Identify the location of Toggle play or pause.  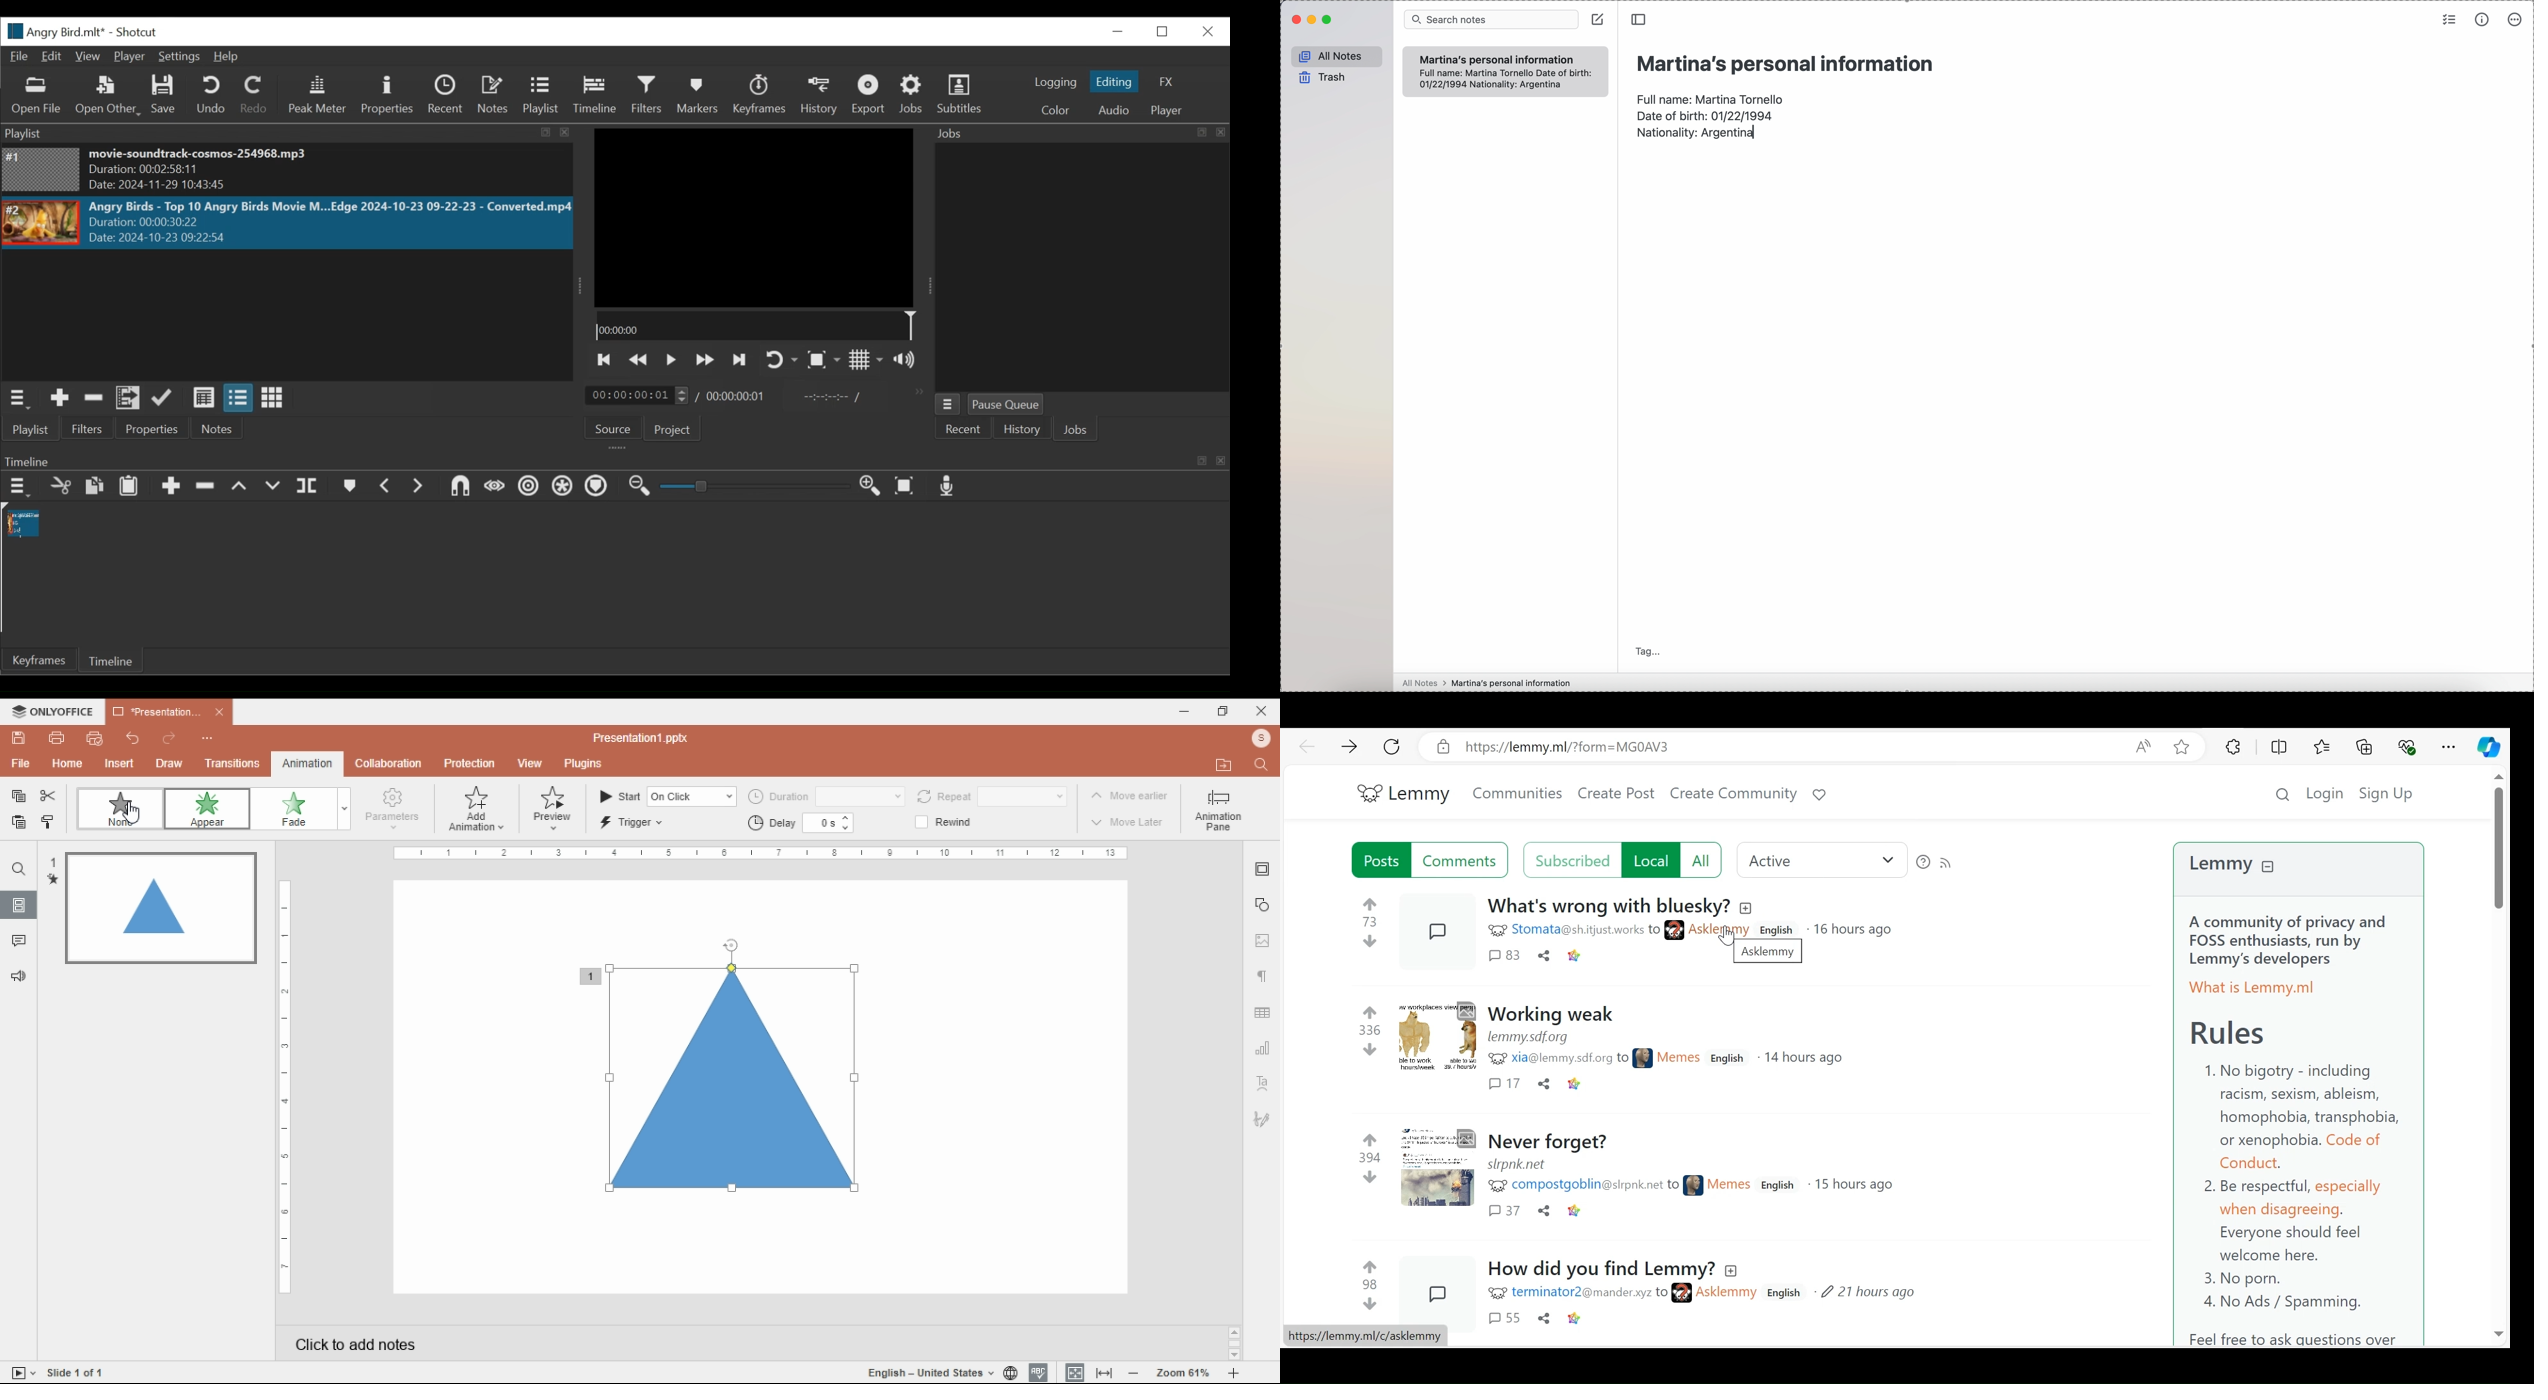
(671, 360).